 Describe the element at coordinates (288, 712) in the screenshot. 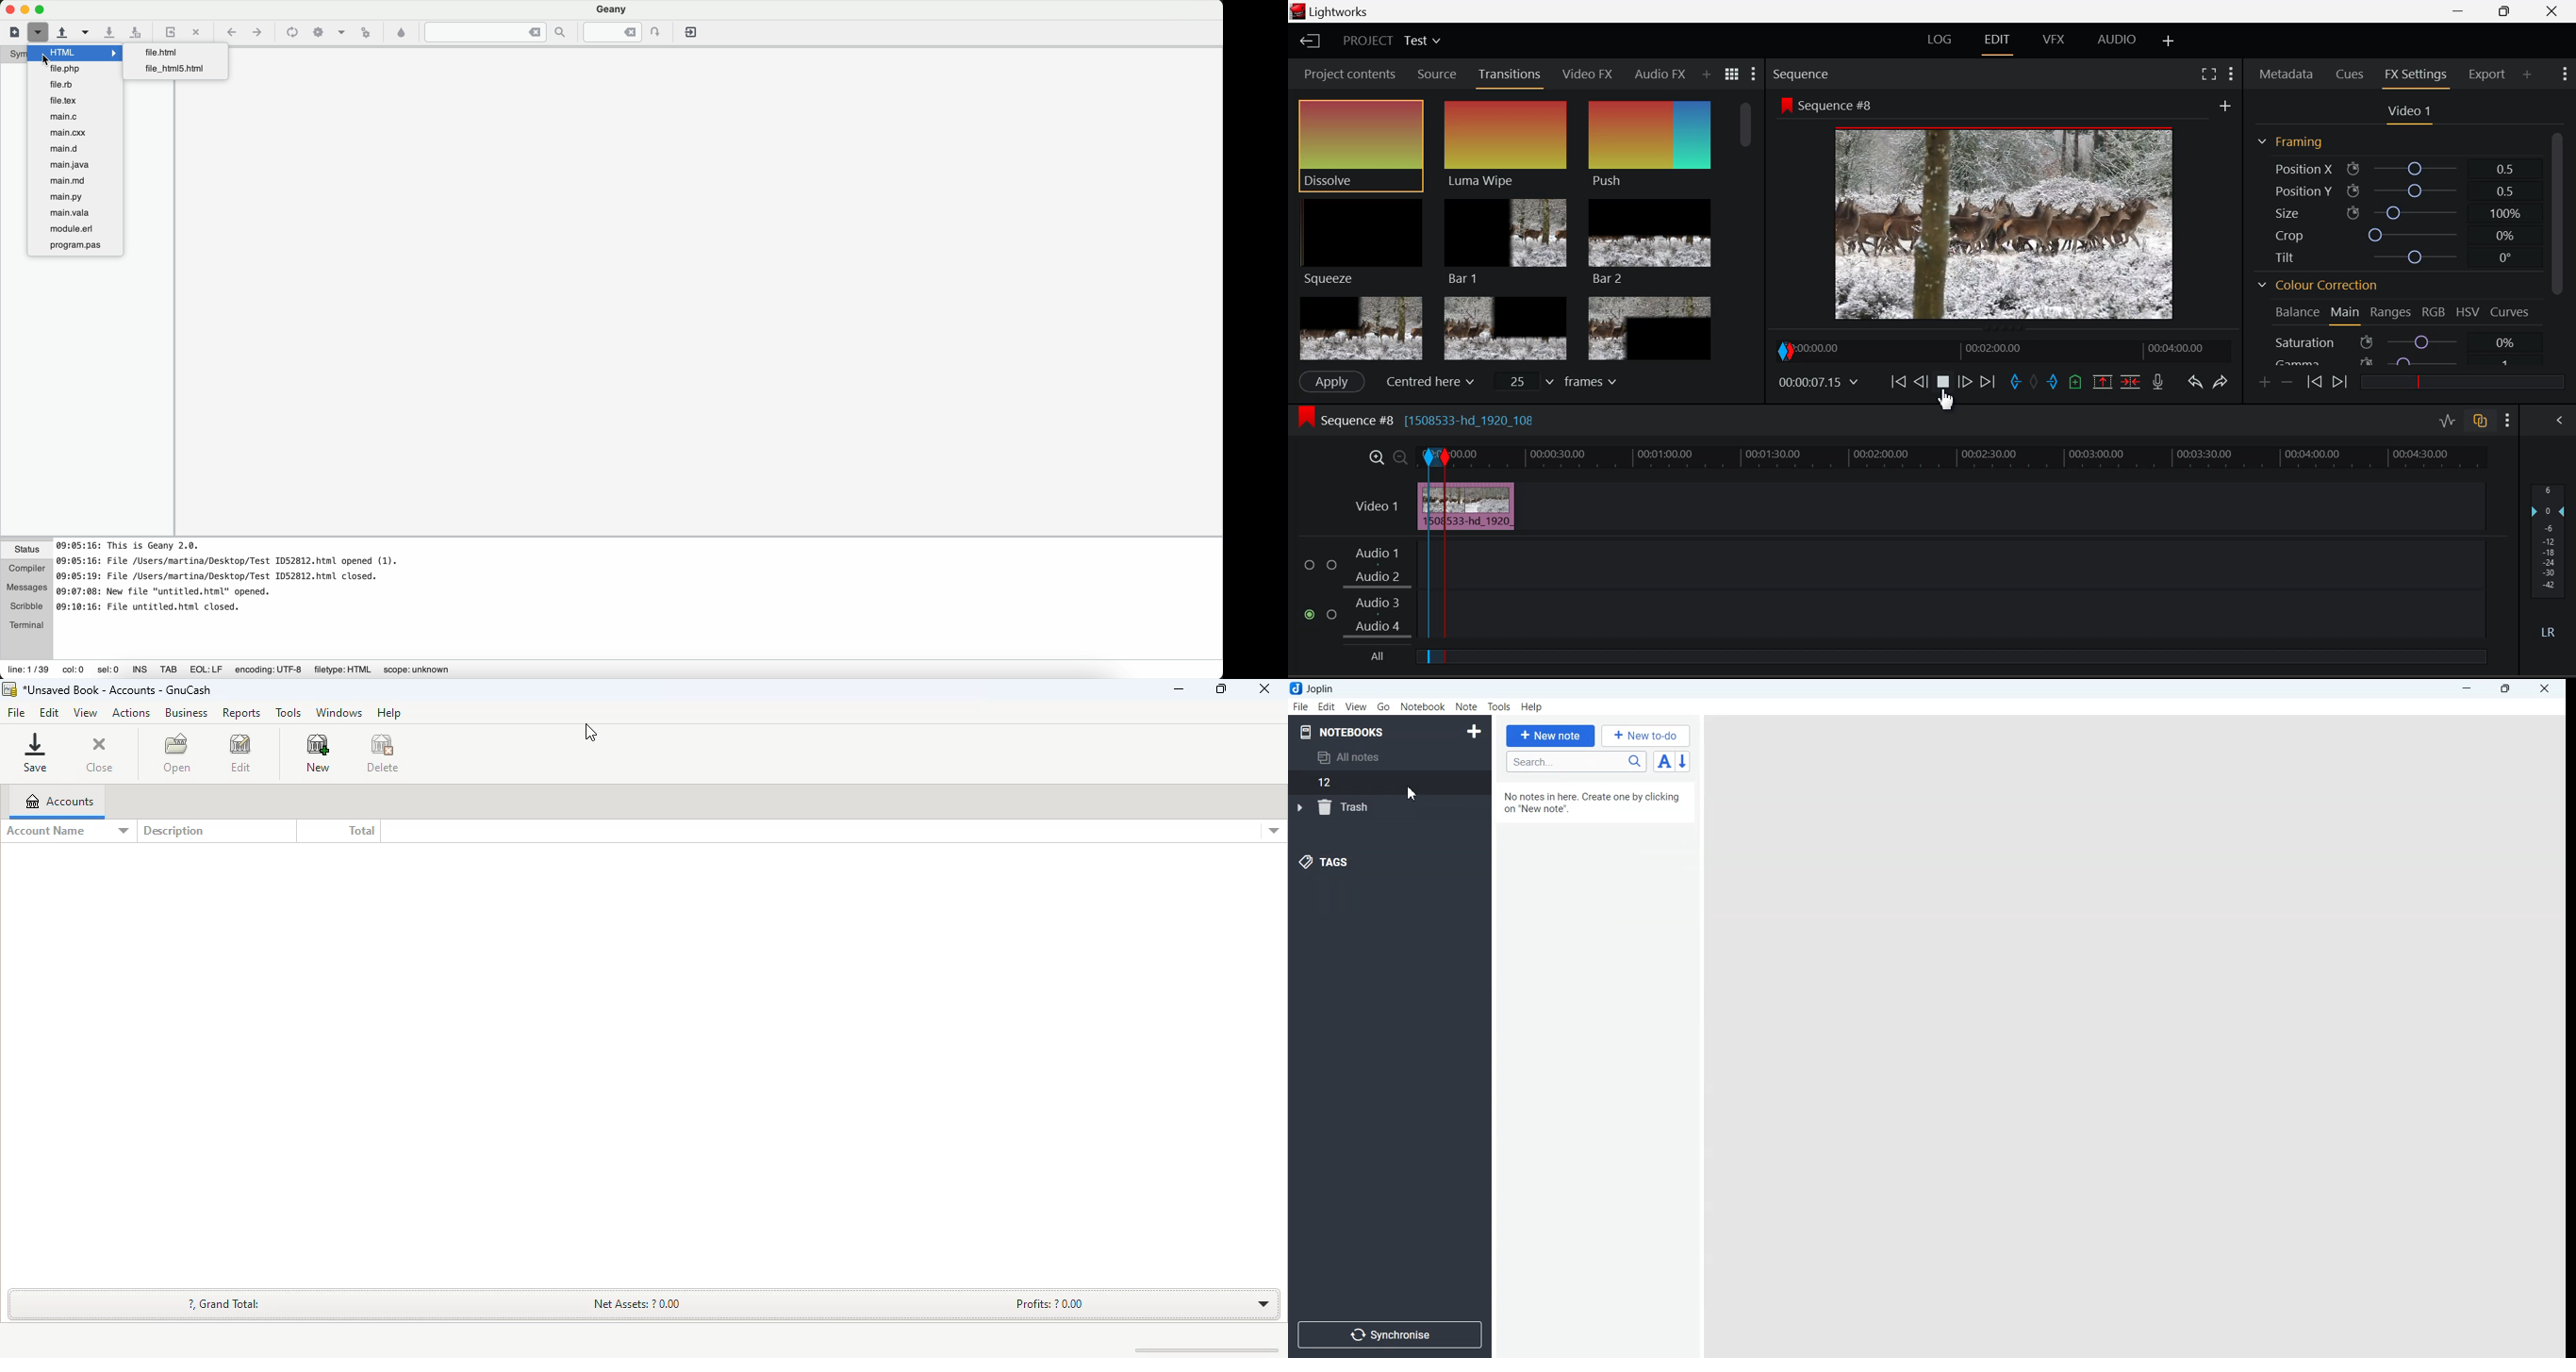

I see `tools` at that location.